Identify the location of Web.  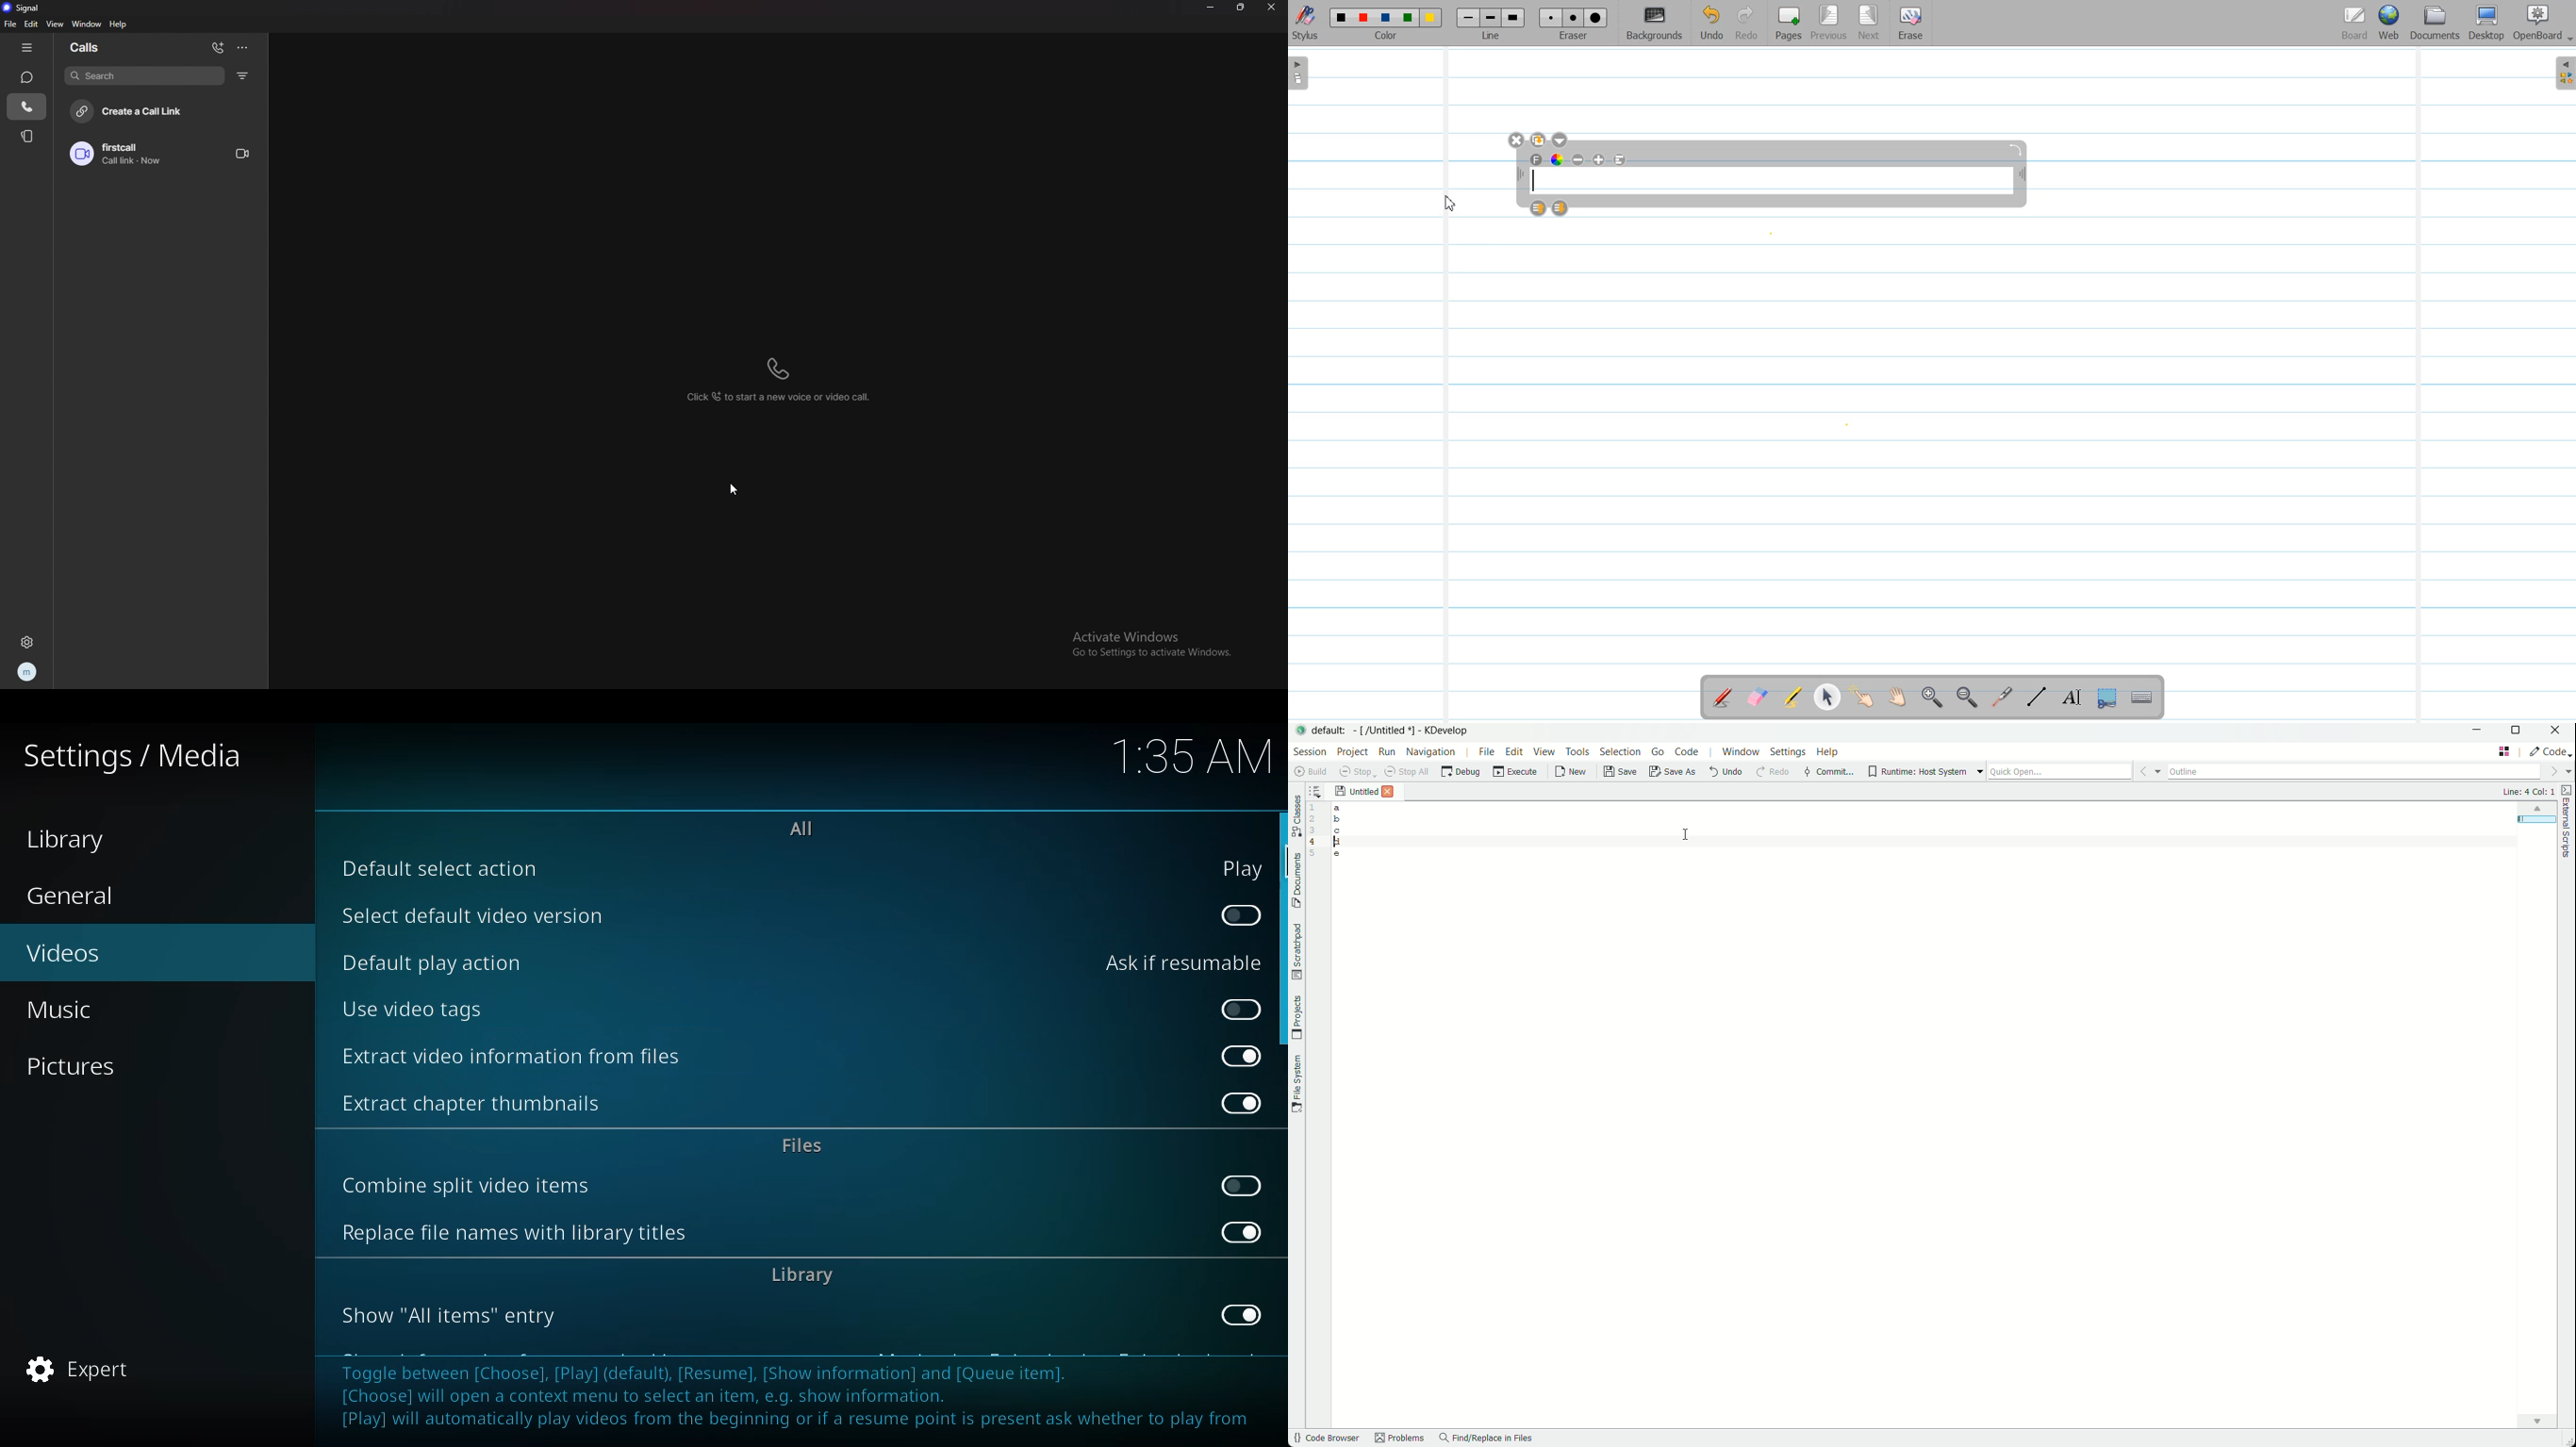
(2390, 23).